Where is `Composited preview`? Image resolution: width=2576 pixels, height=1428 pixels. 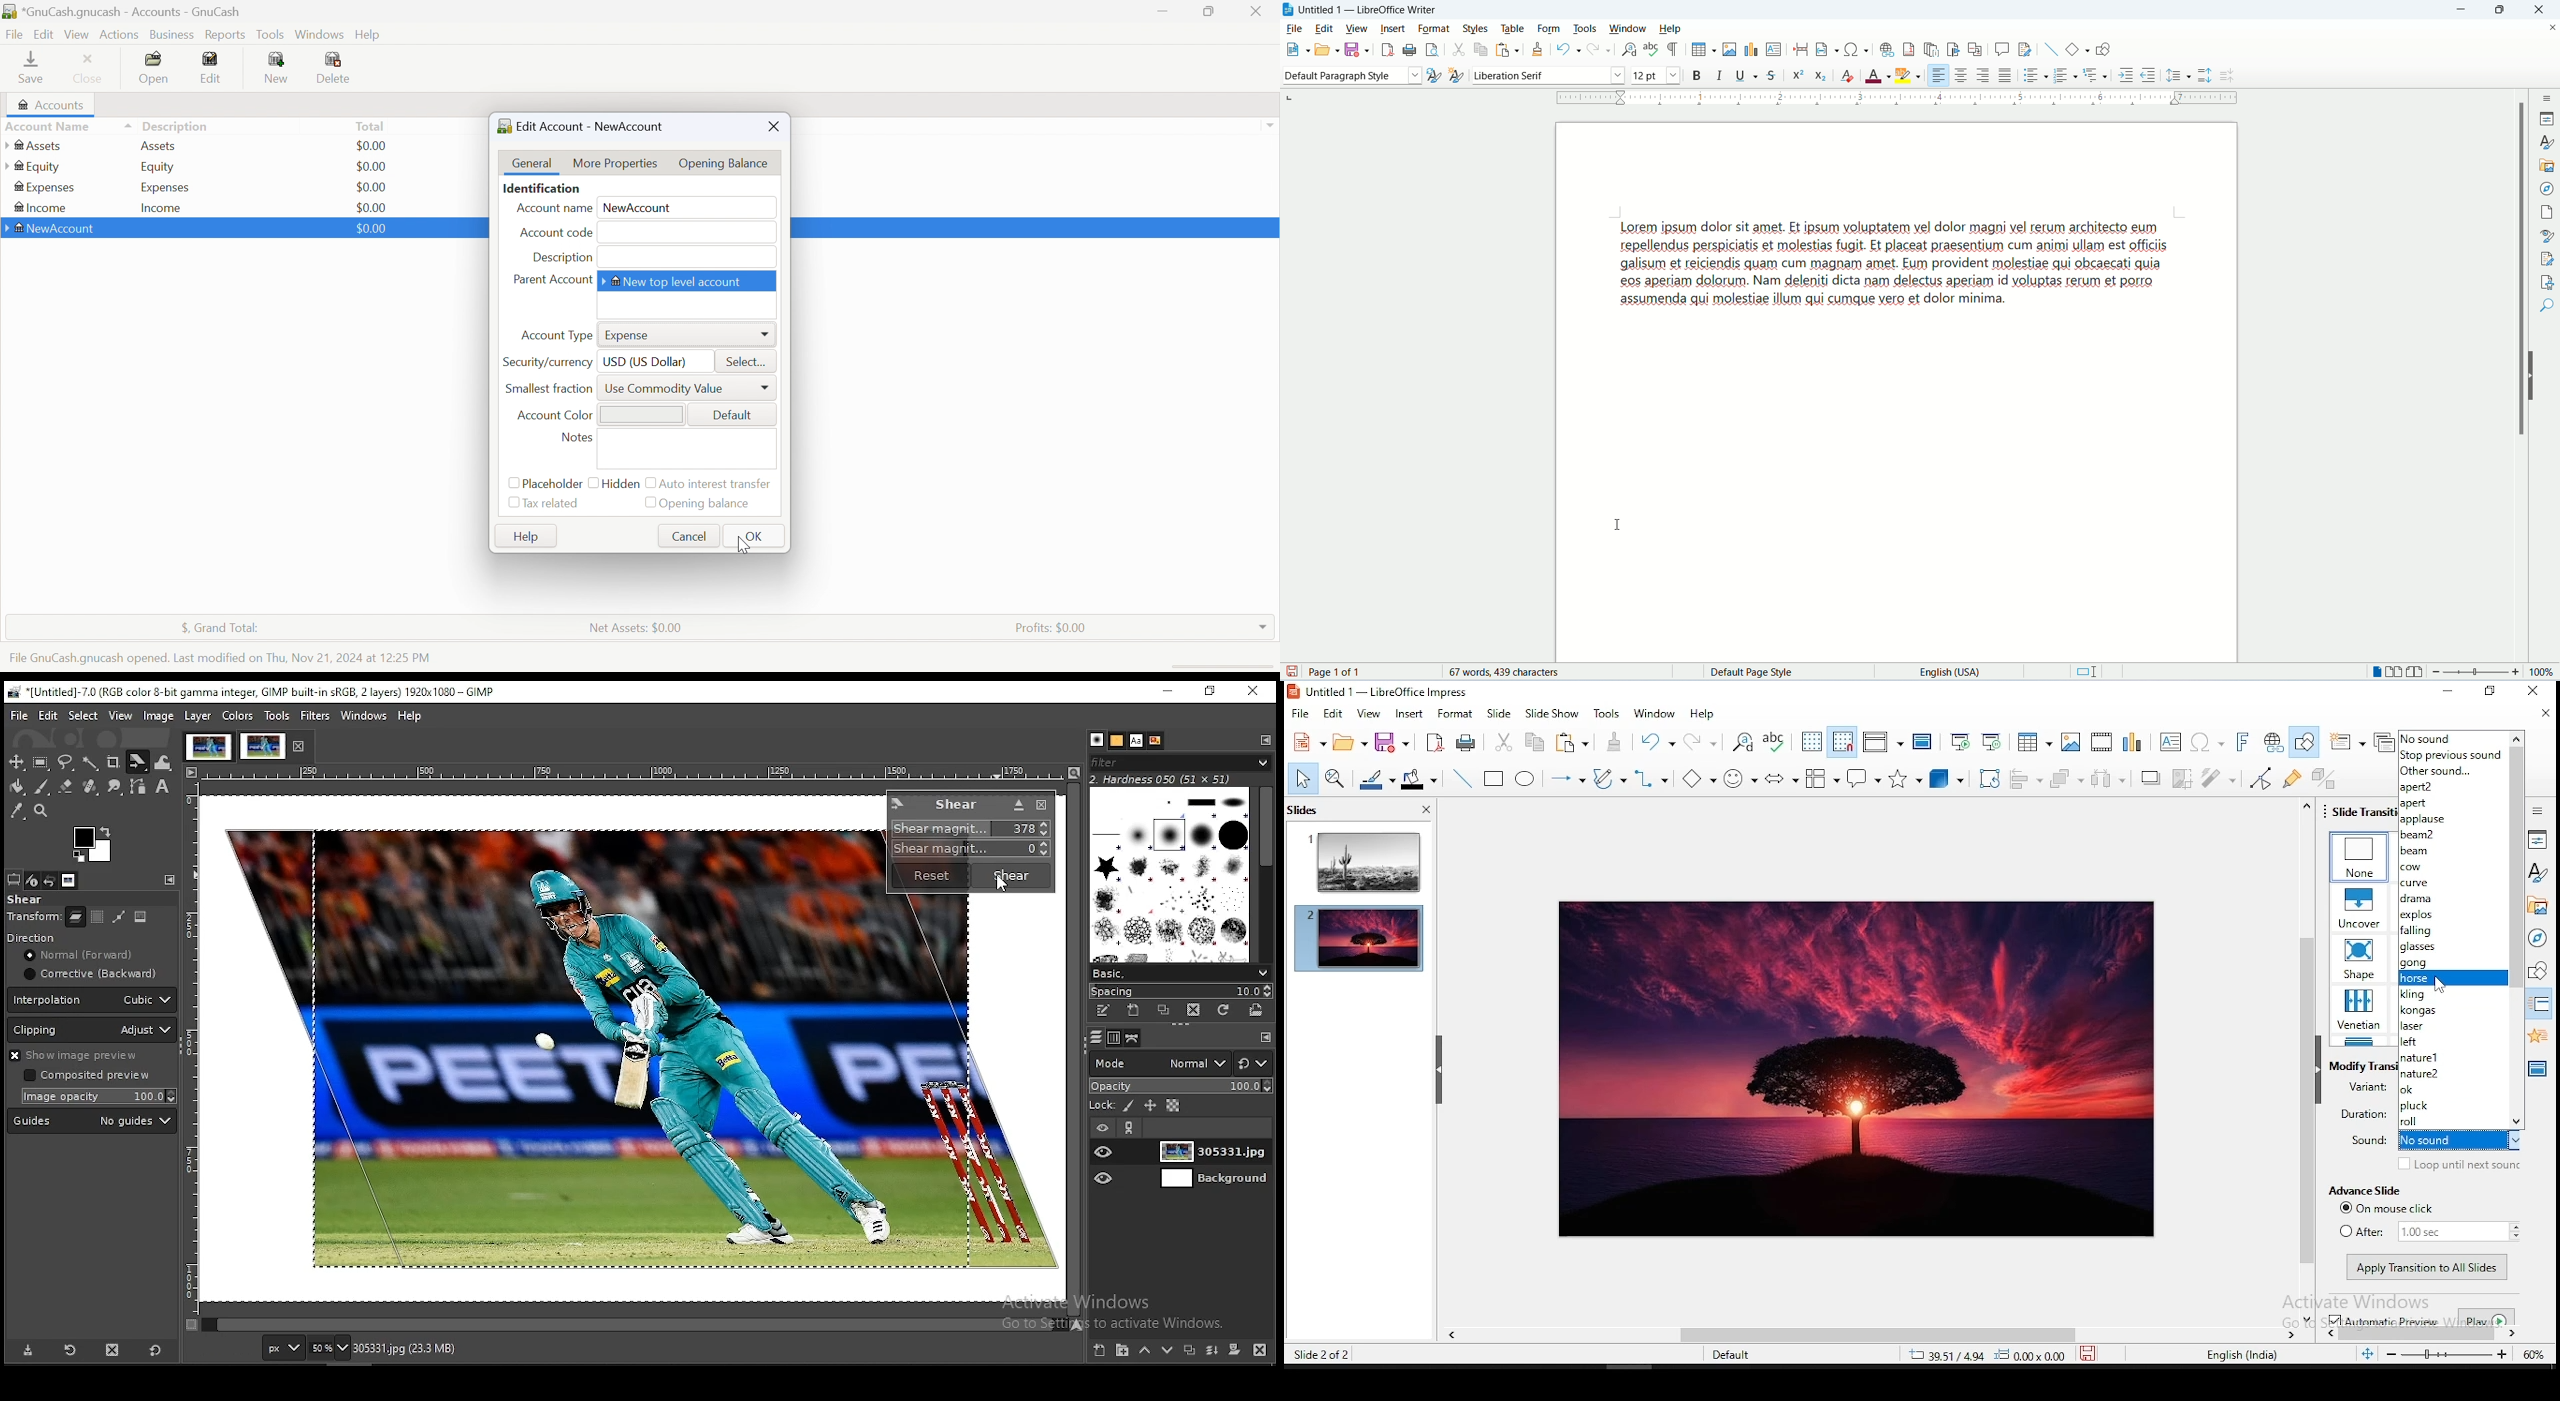
Composited preview is located at coordinates (89, 1076).